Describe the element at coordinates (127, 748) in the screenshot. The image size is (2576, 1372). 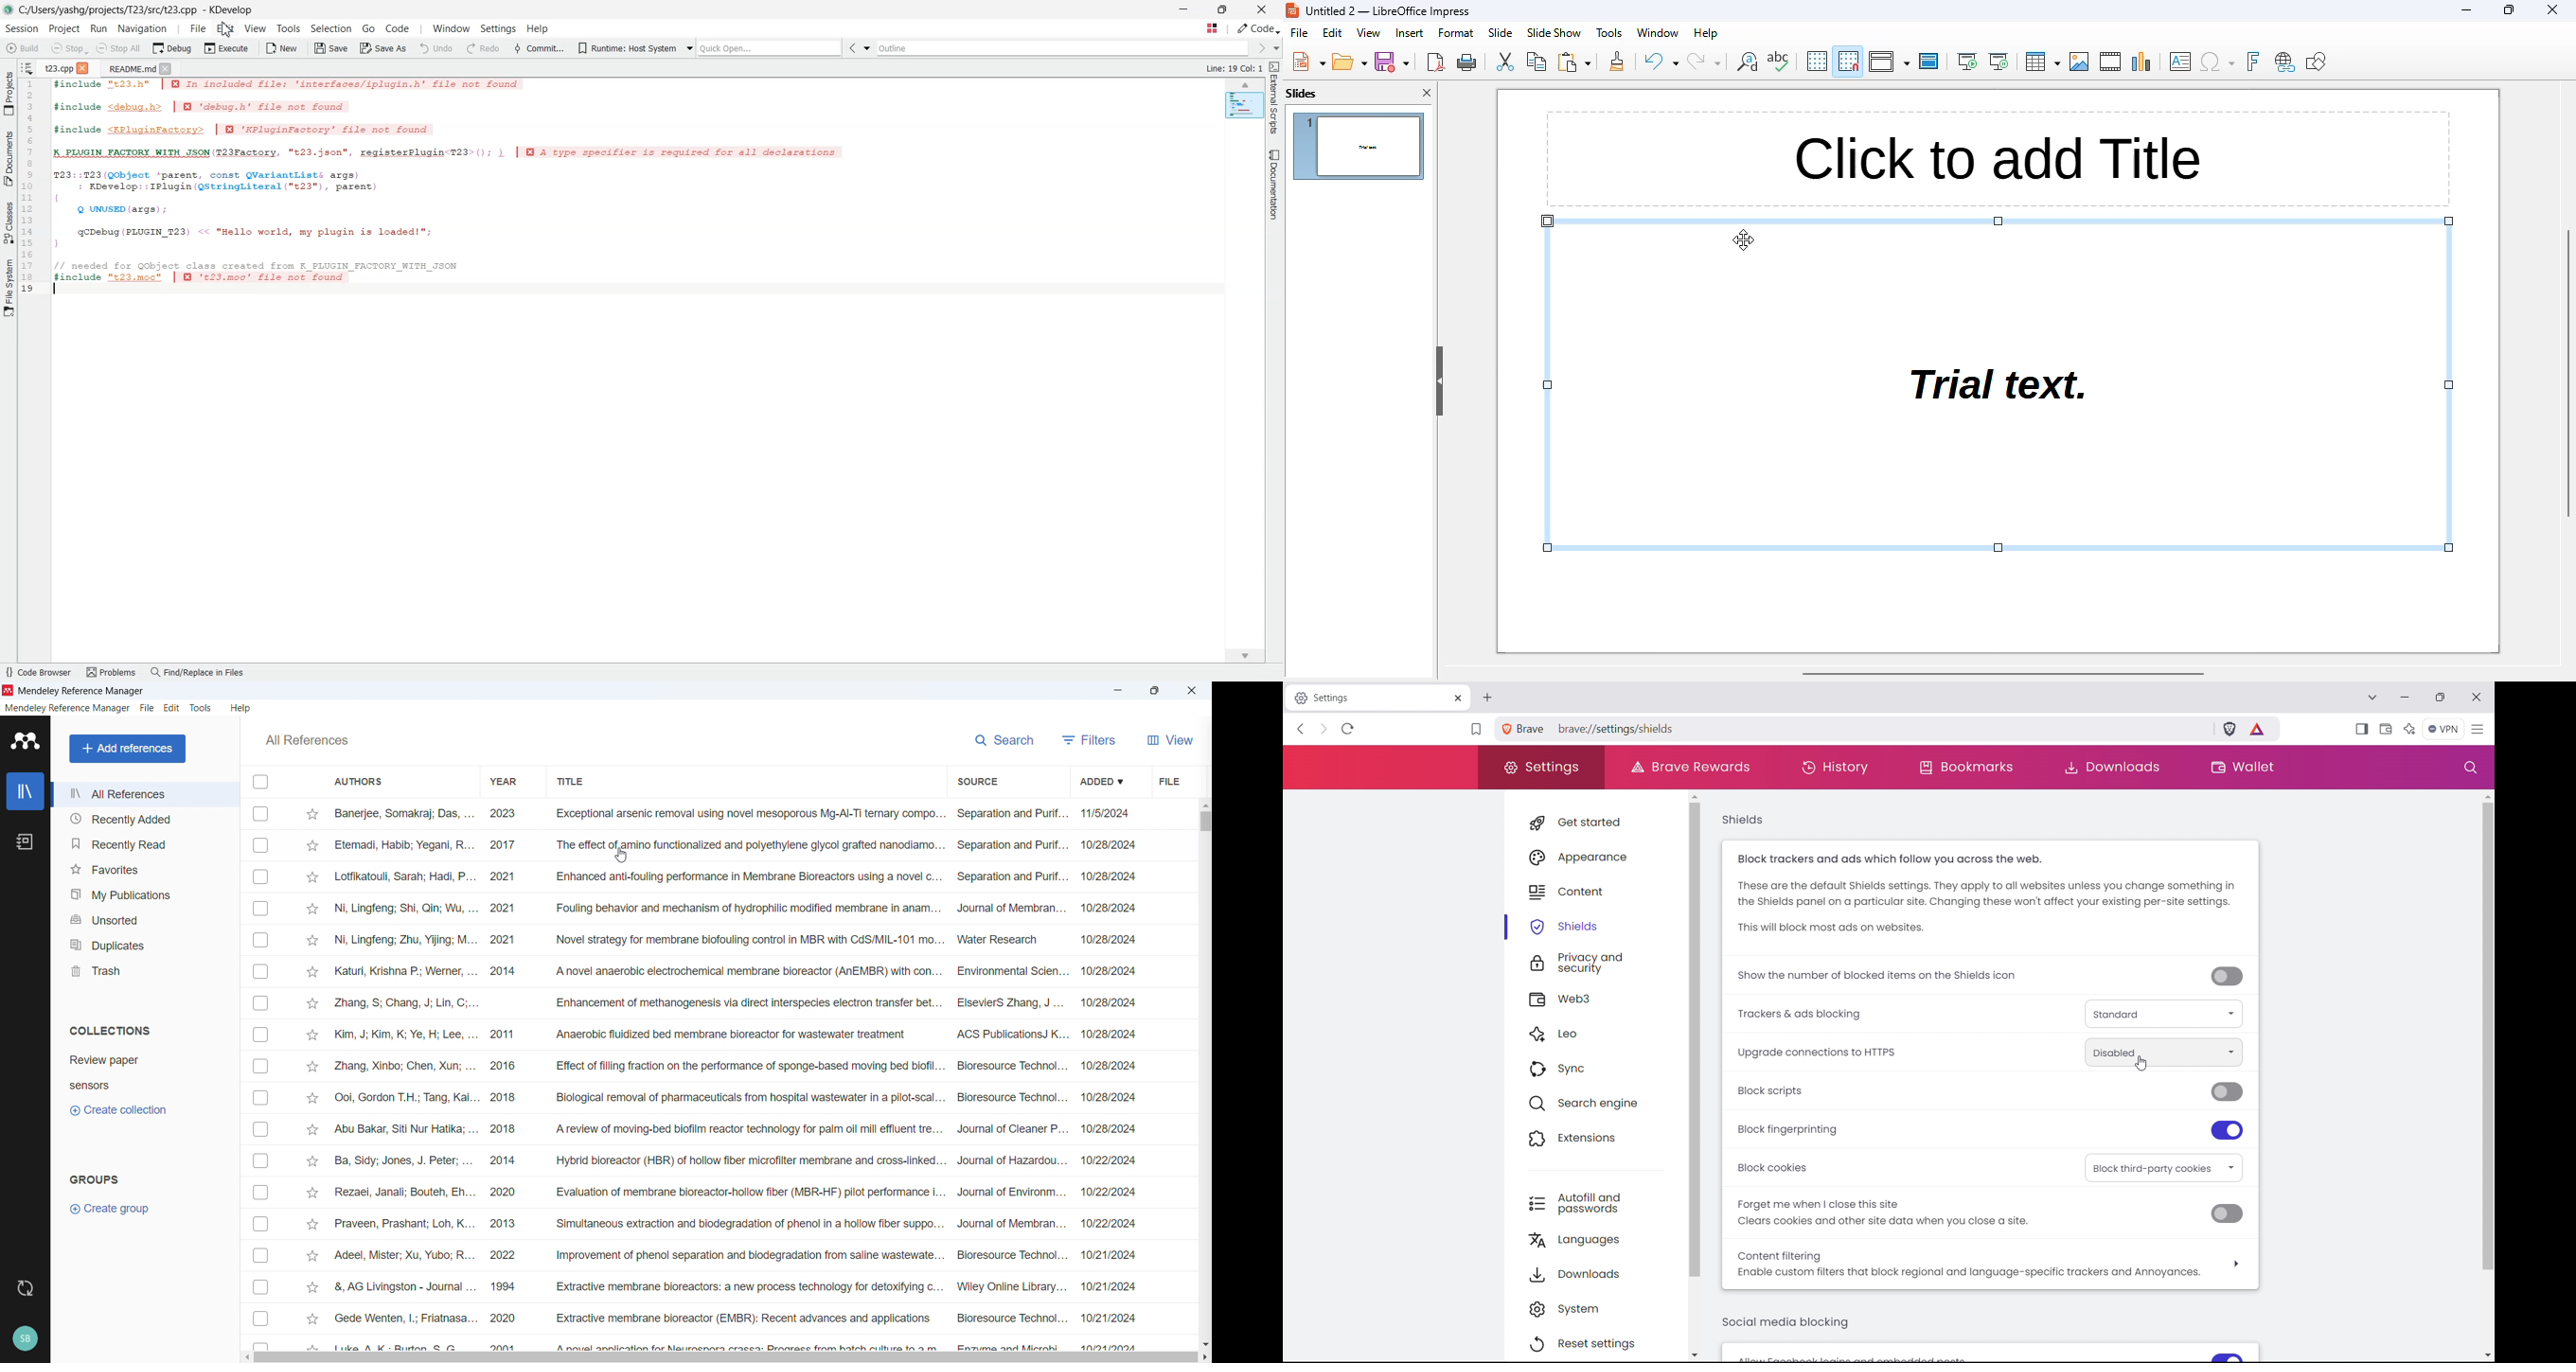
I see `Add references ` at that location.